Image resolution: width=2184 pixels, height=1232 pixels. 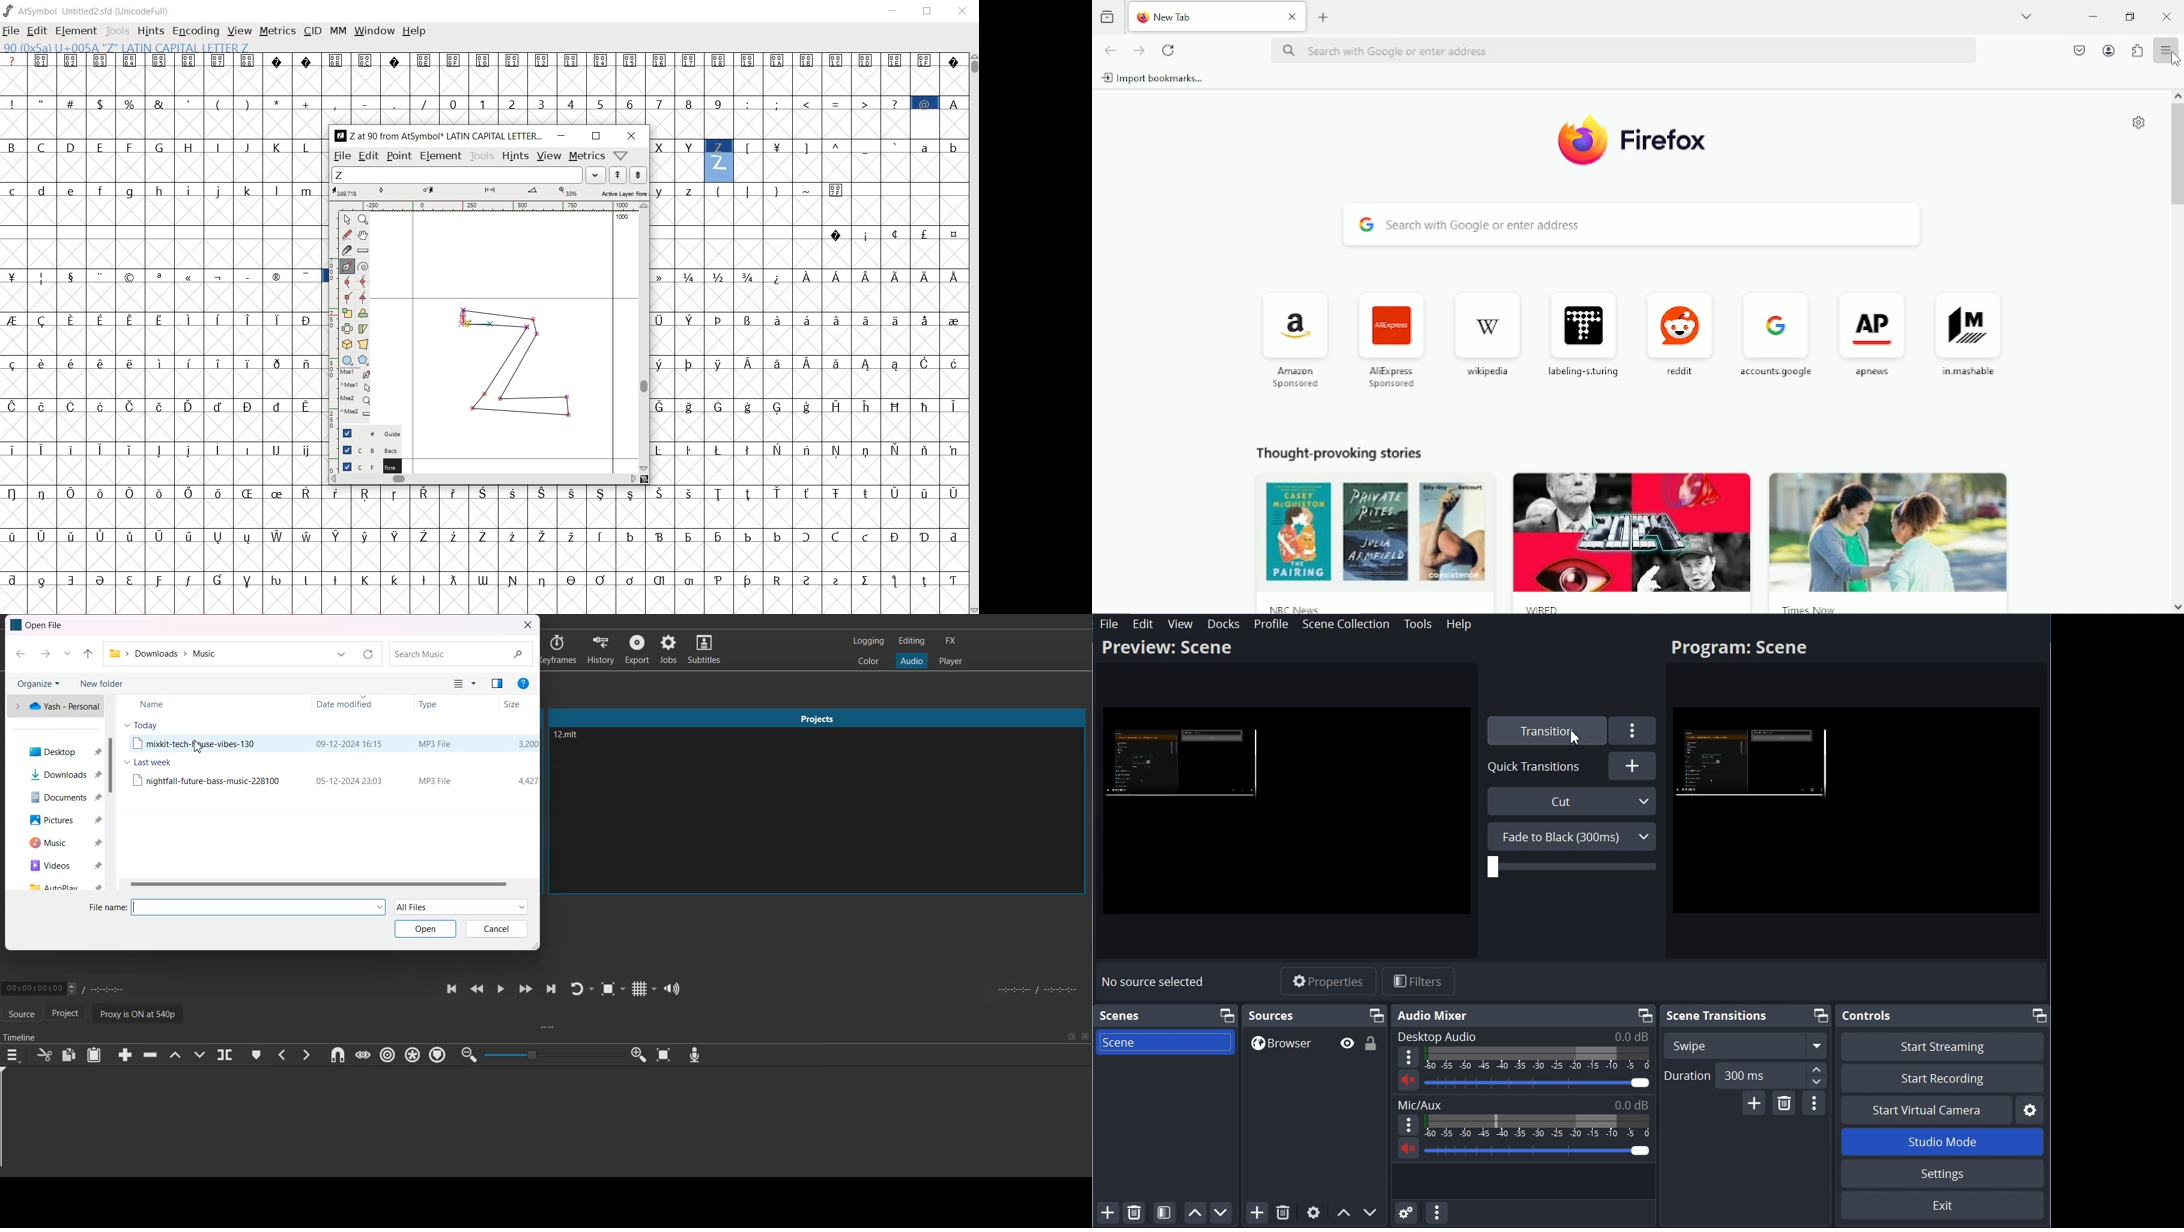 I want to click on Sound Indicator, so click(x=1537, y=1126).